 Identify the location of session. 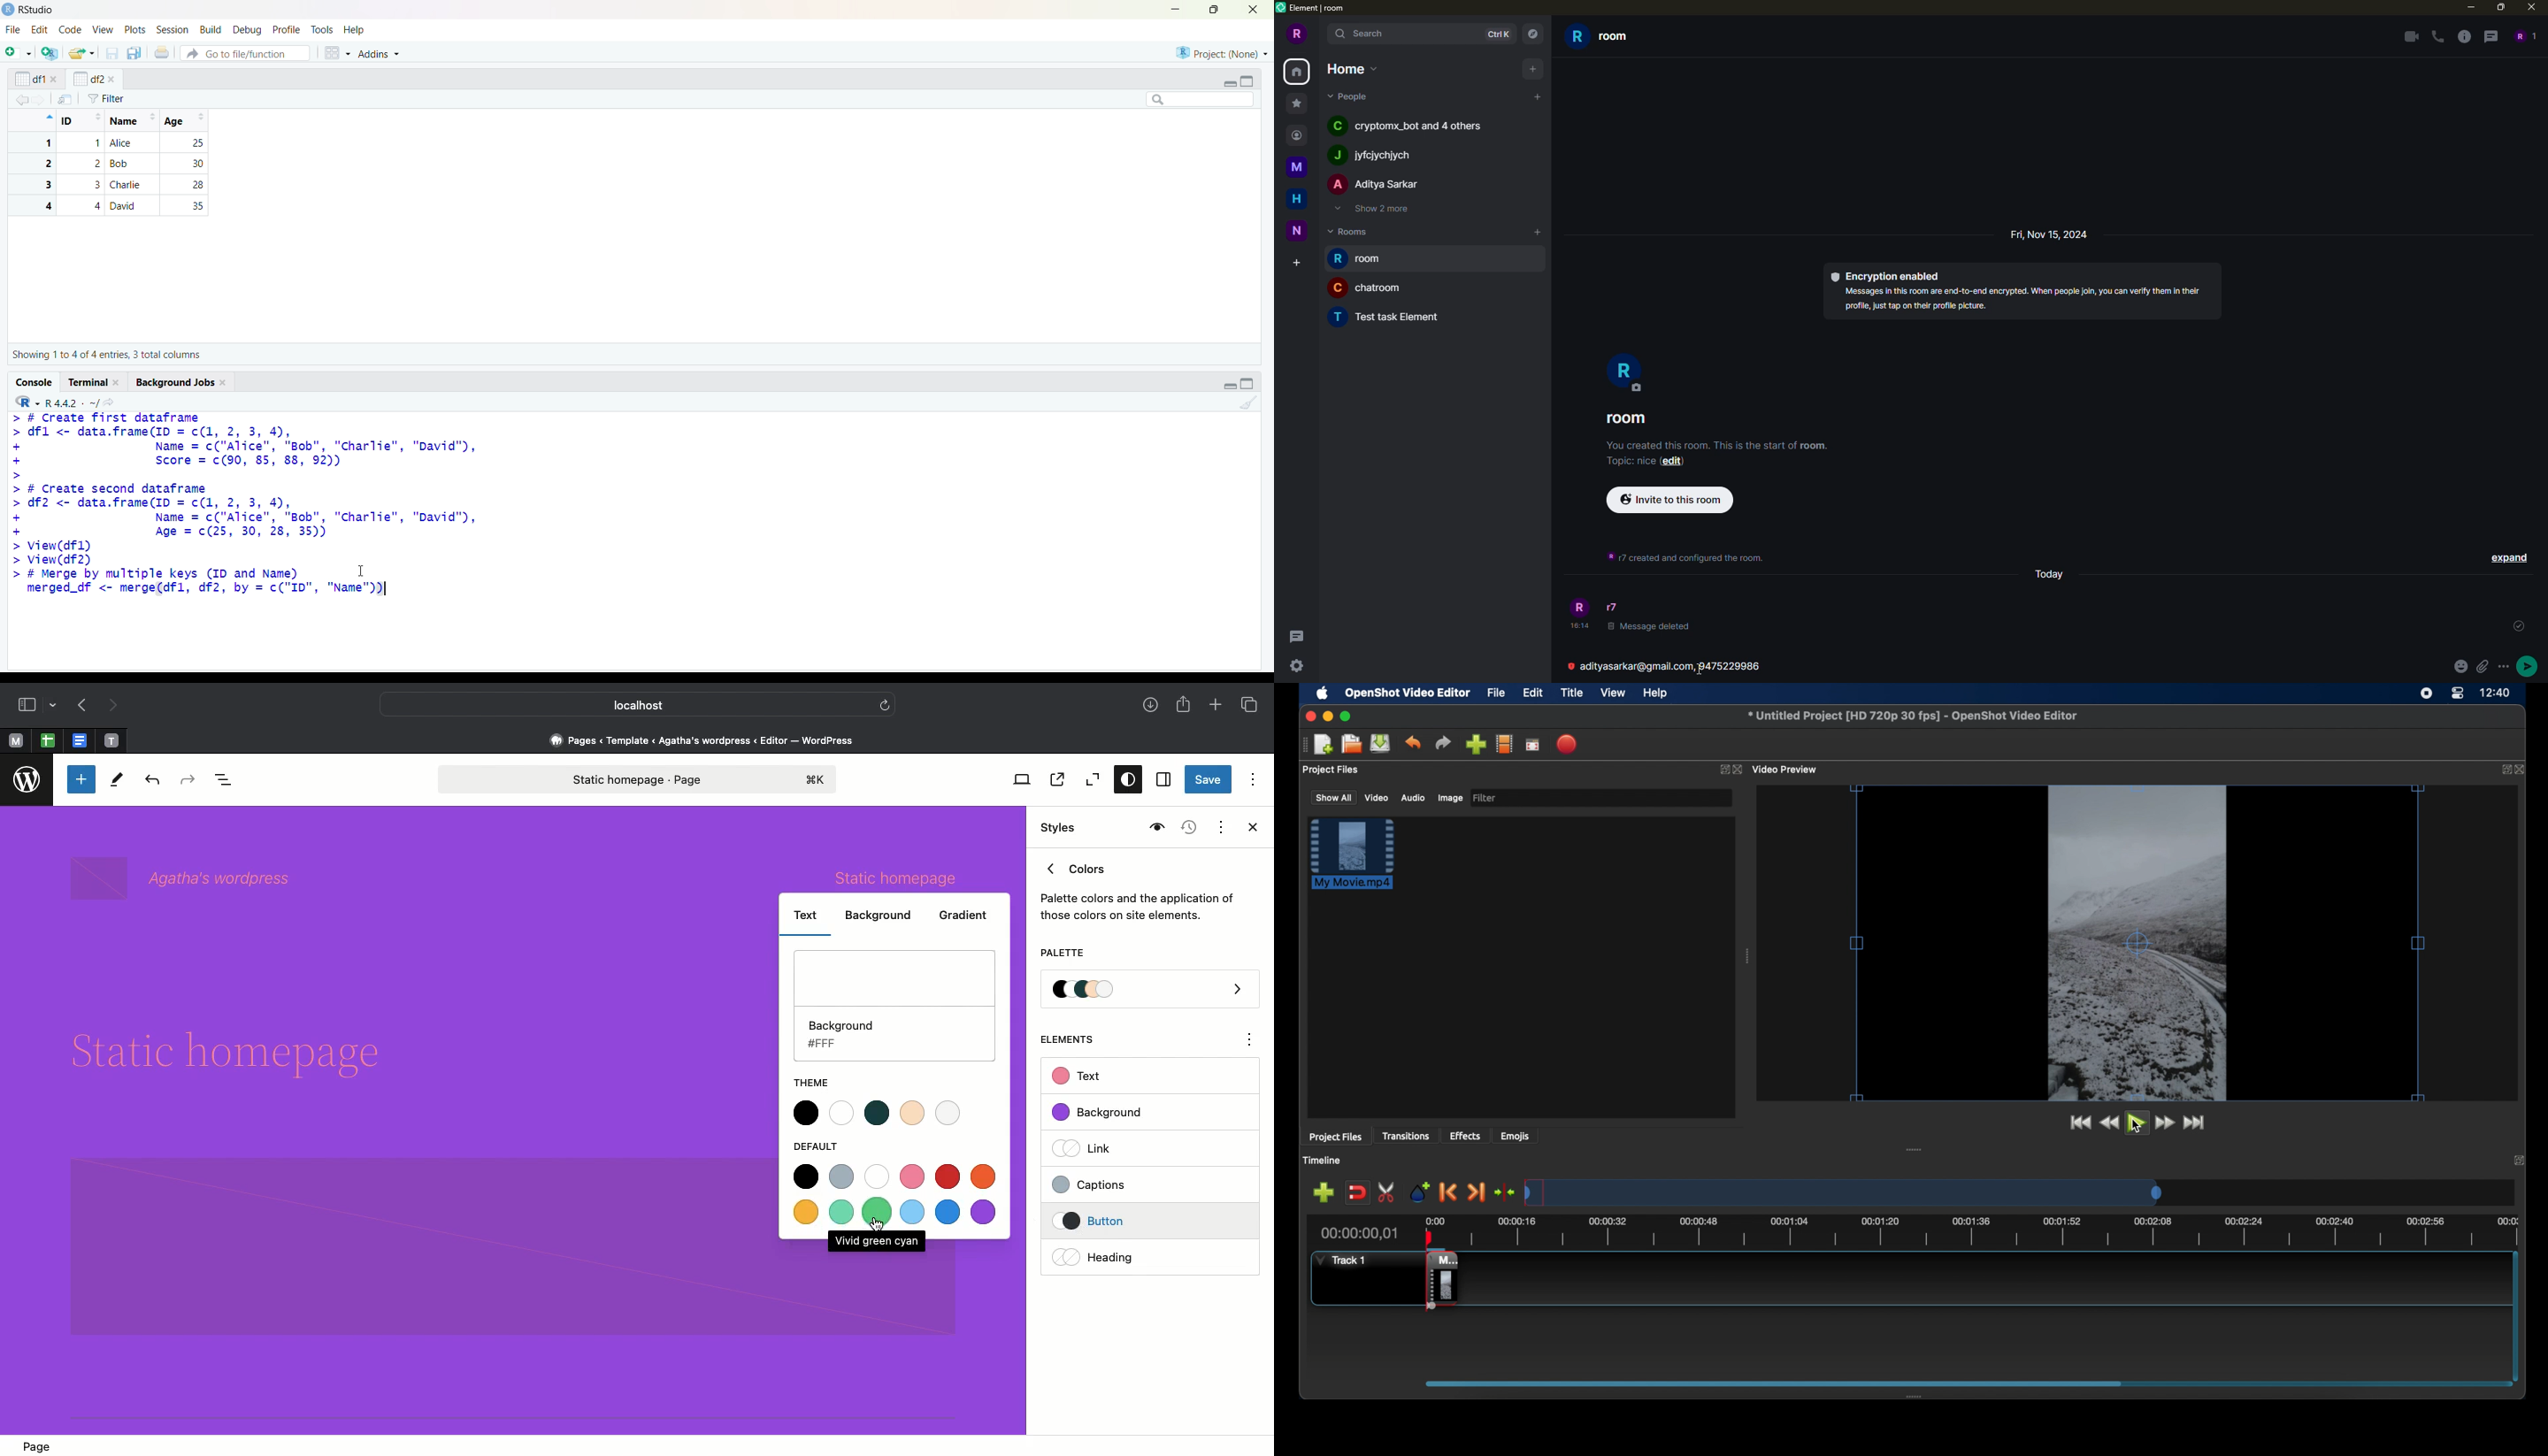
(175, 30).